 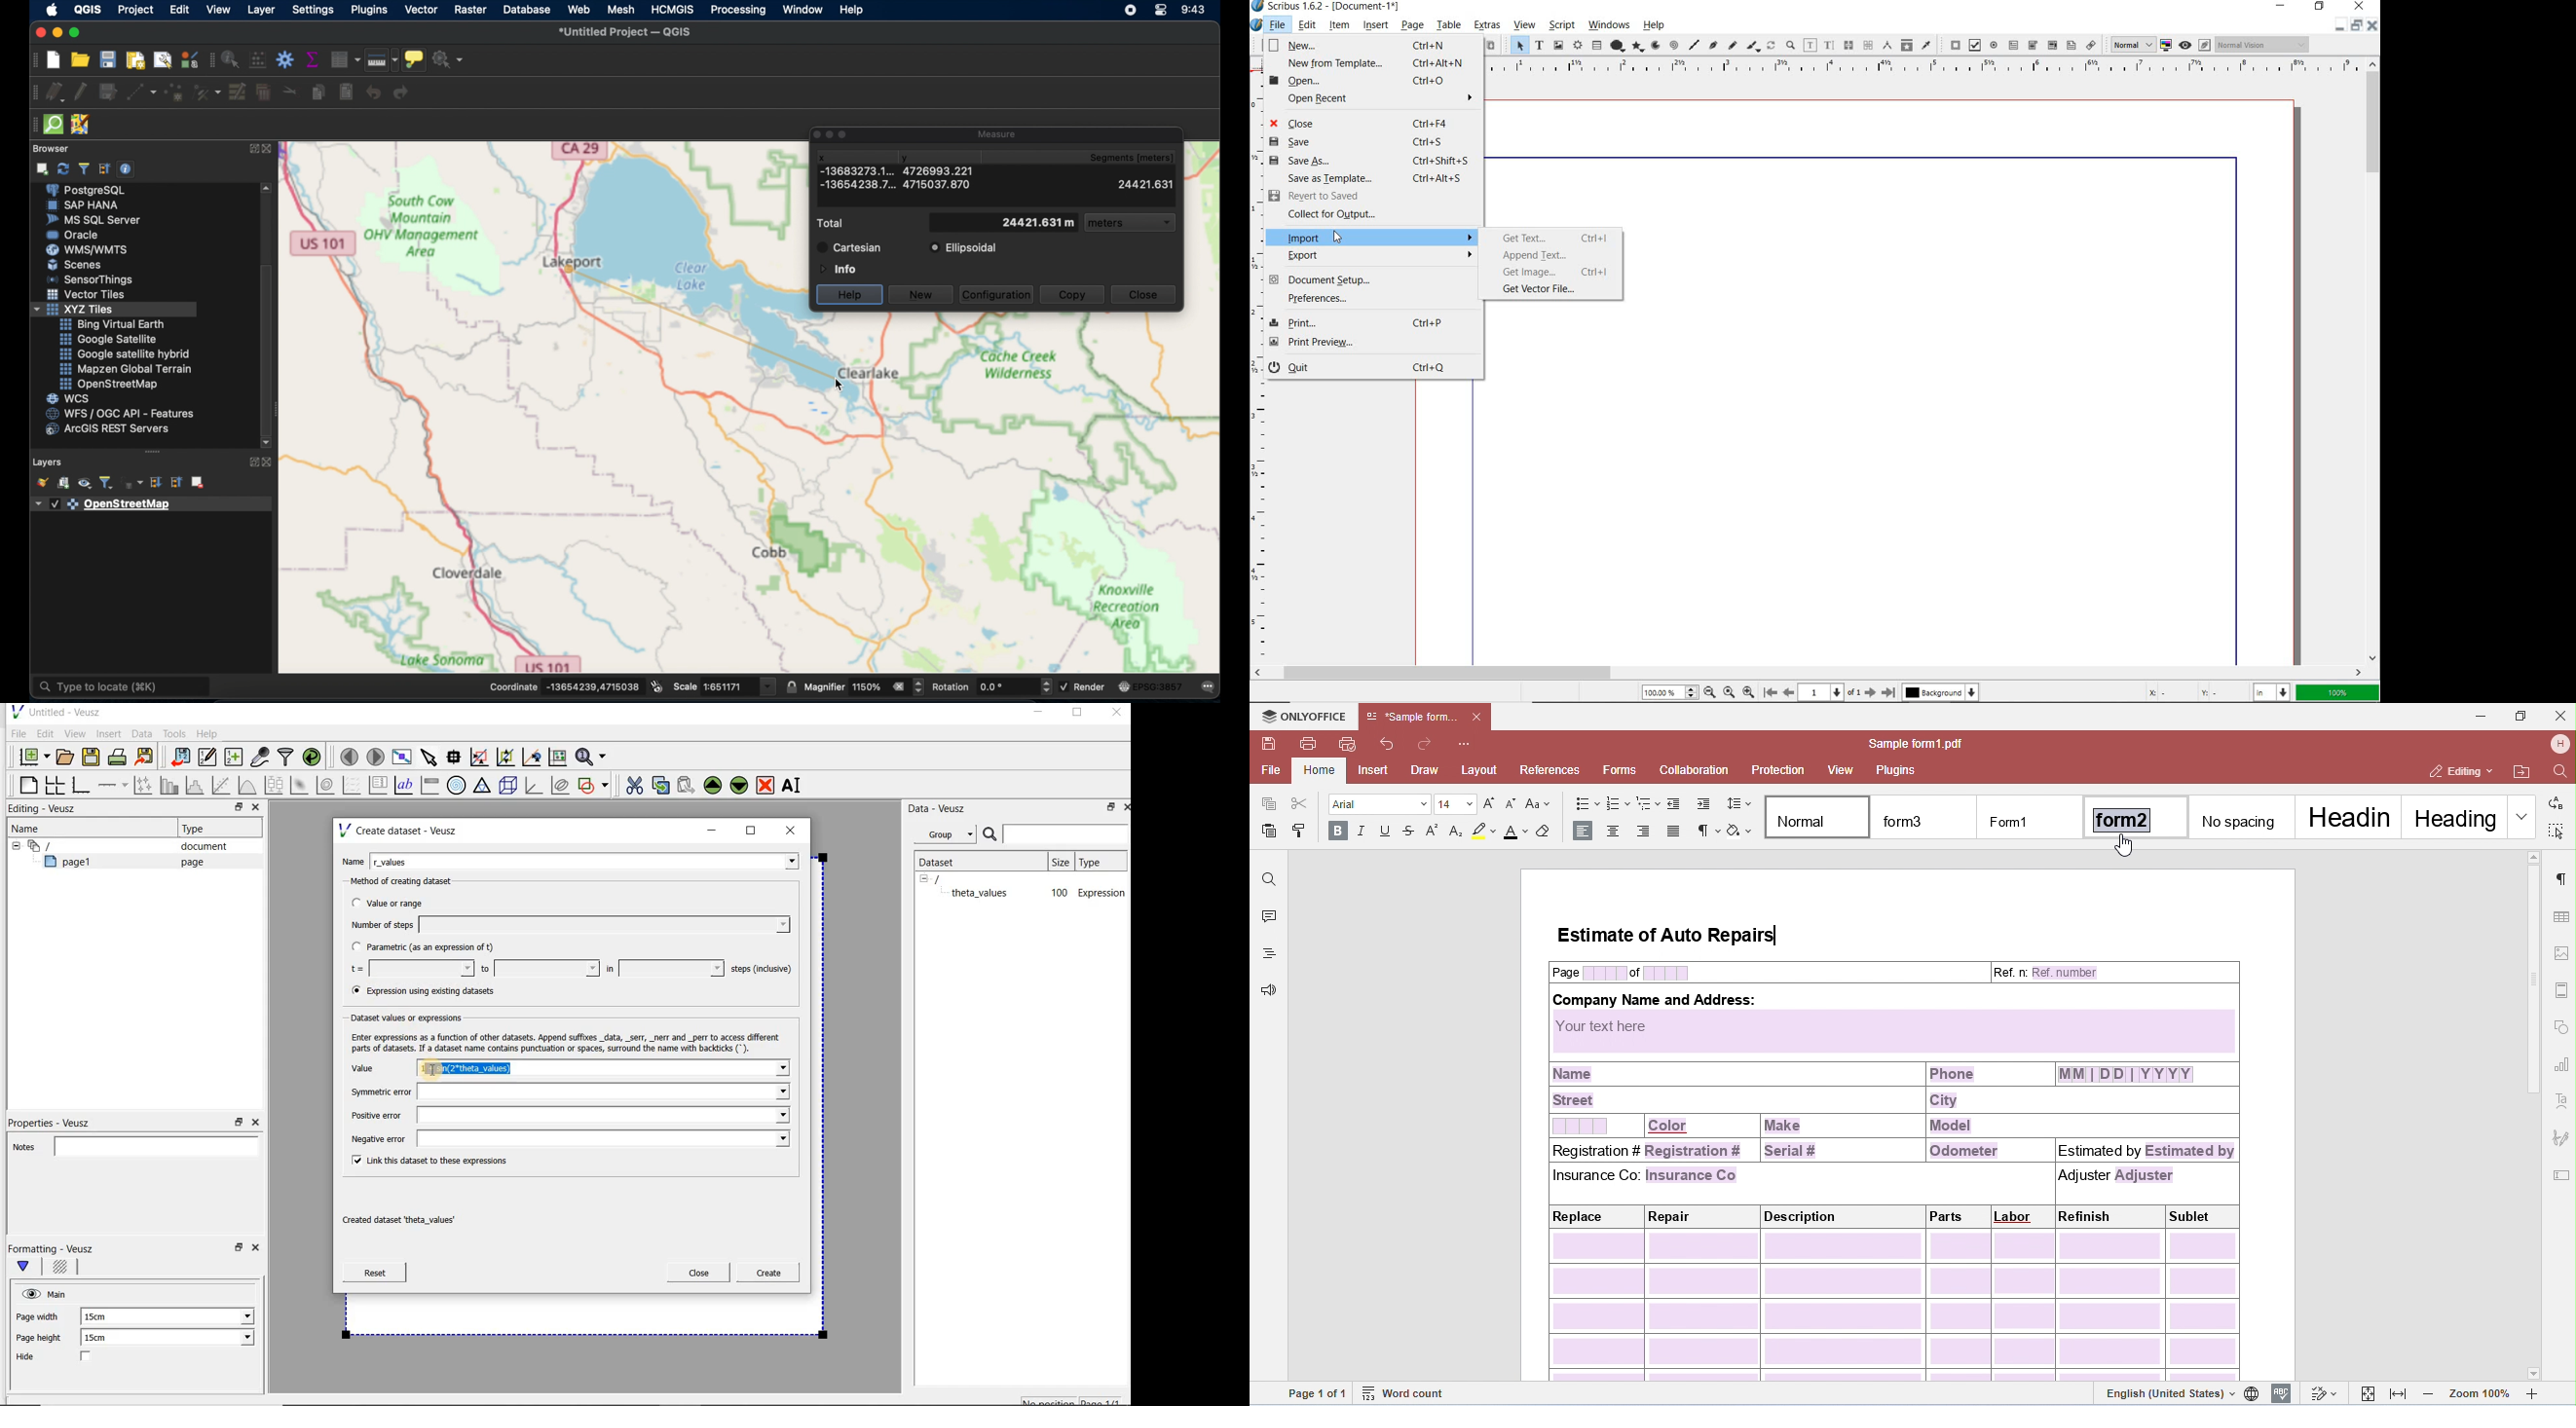 I want to click on oracle, so click(x=76, y=234).